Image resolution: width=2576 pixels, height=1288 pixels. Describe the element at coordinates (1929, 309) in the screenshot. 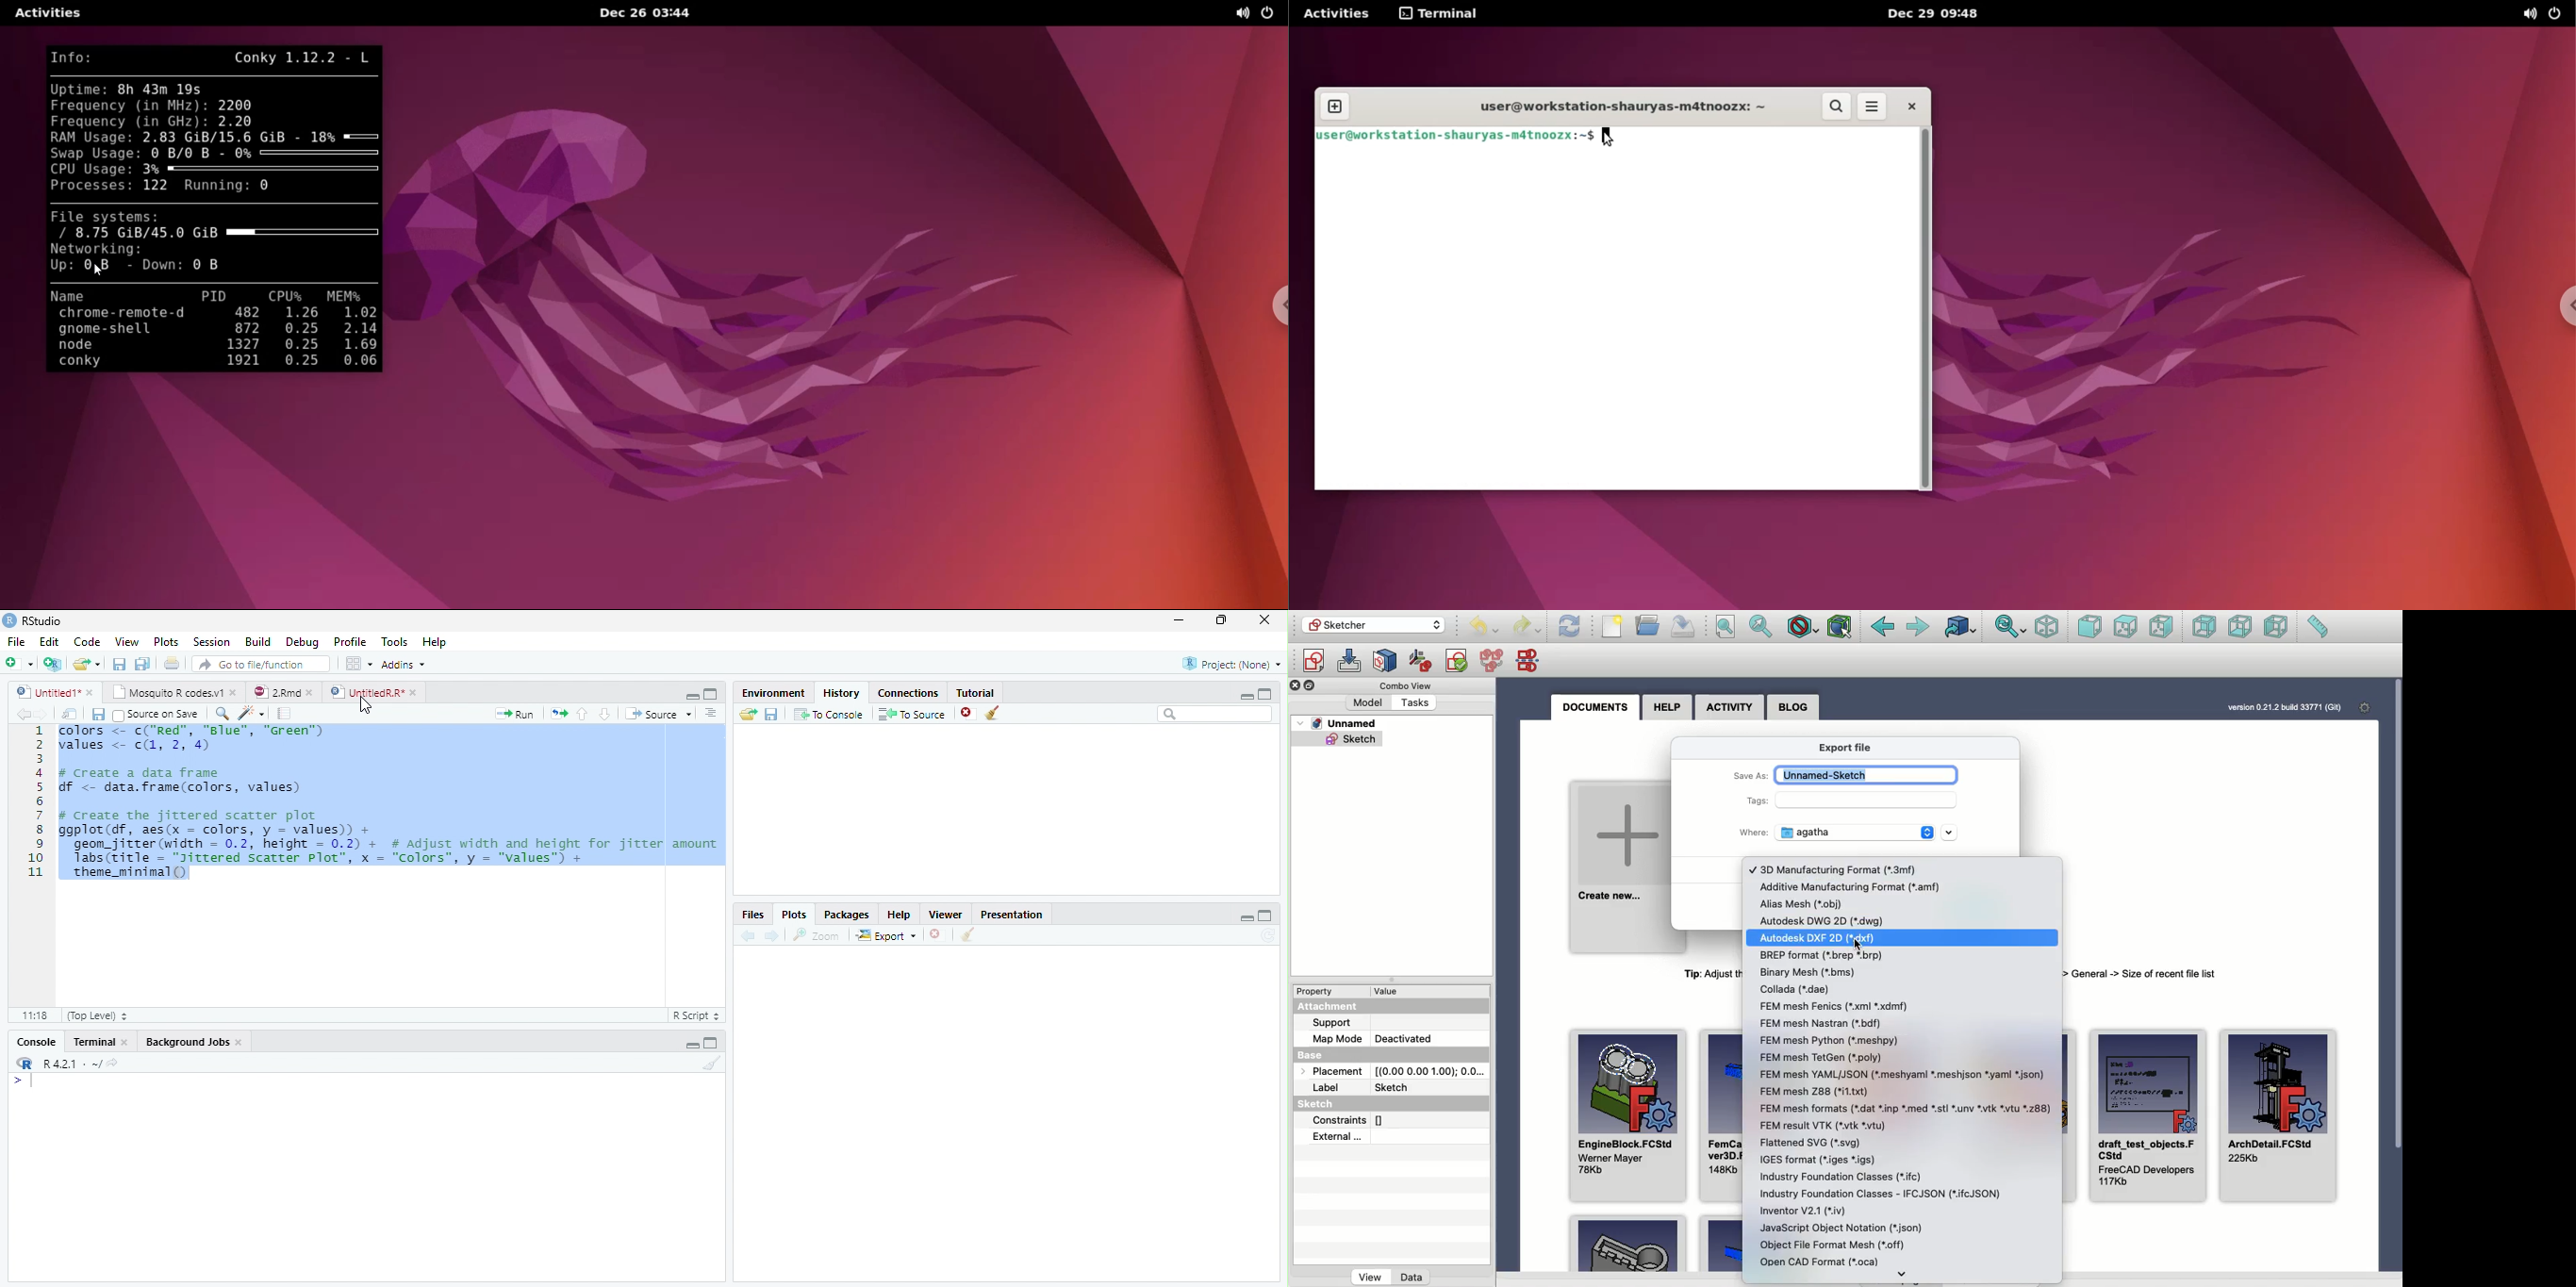

I see `scrollbar` at that location.